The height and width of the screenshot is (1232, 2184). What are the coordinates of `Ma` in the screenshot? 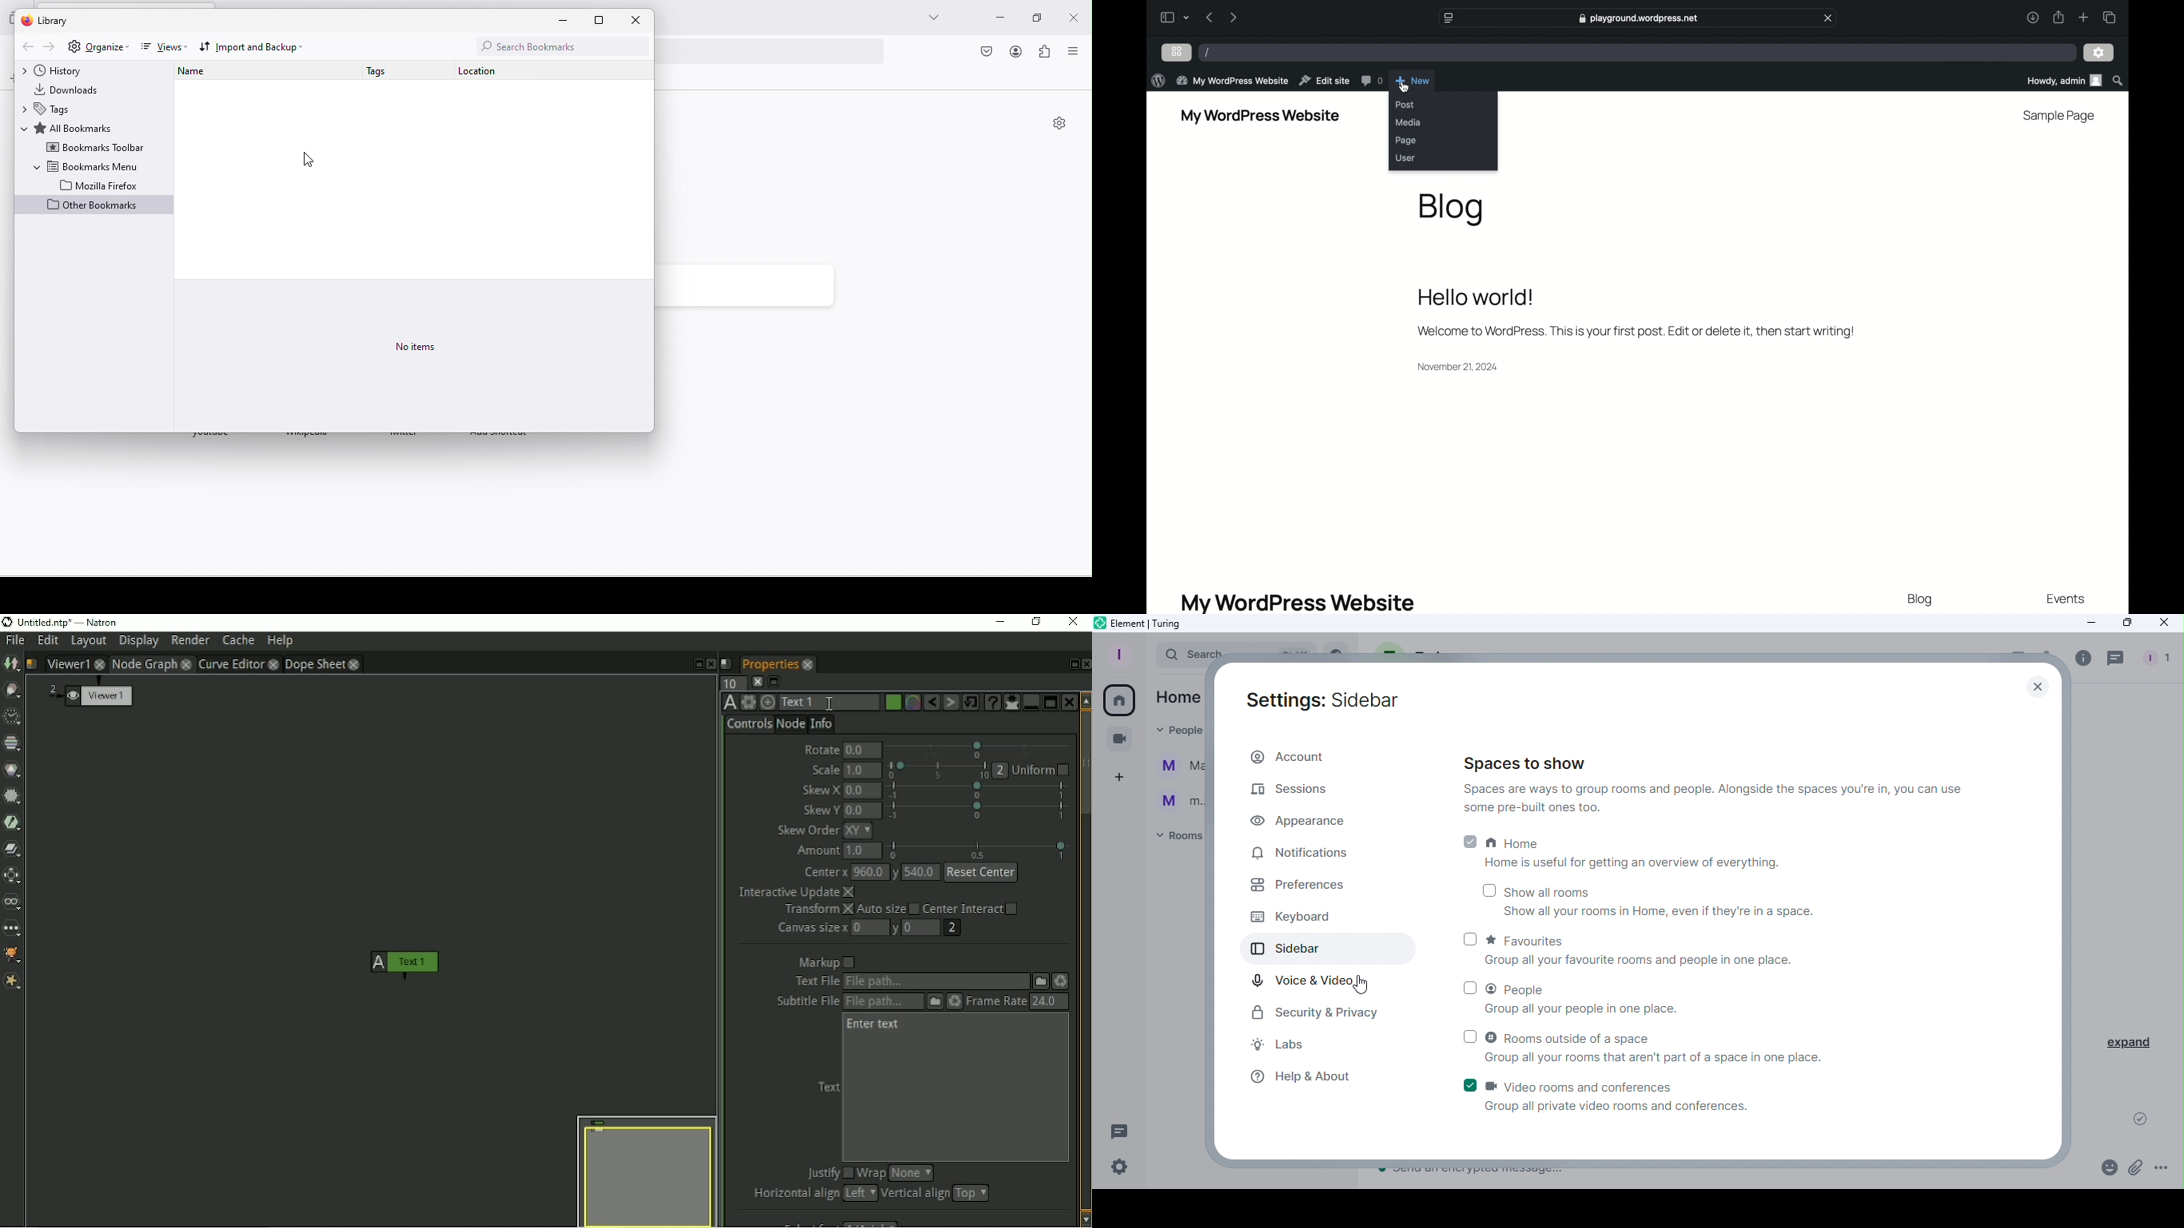 It's located at (1180, 765).